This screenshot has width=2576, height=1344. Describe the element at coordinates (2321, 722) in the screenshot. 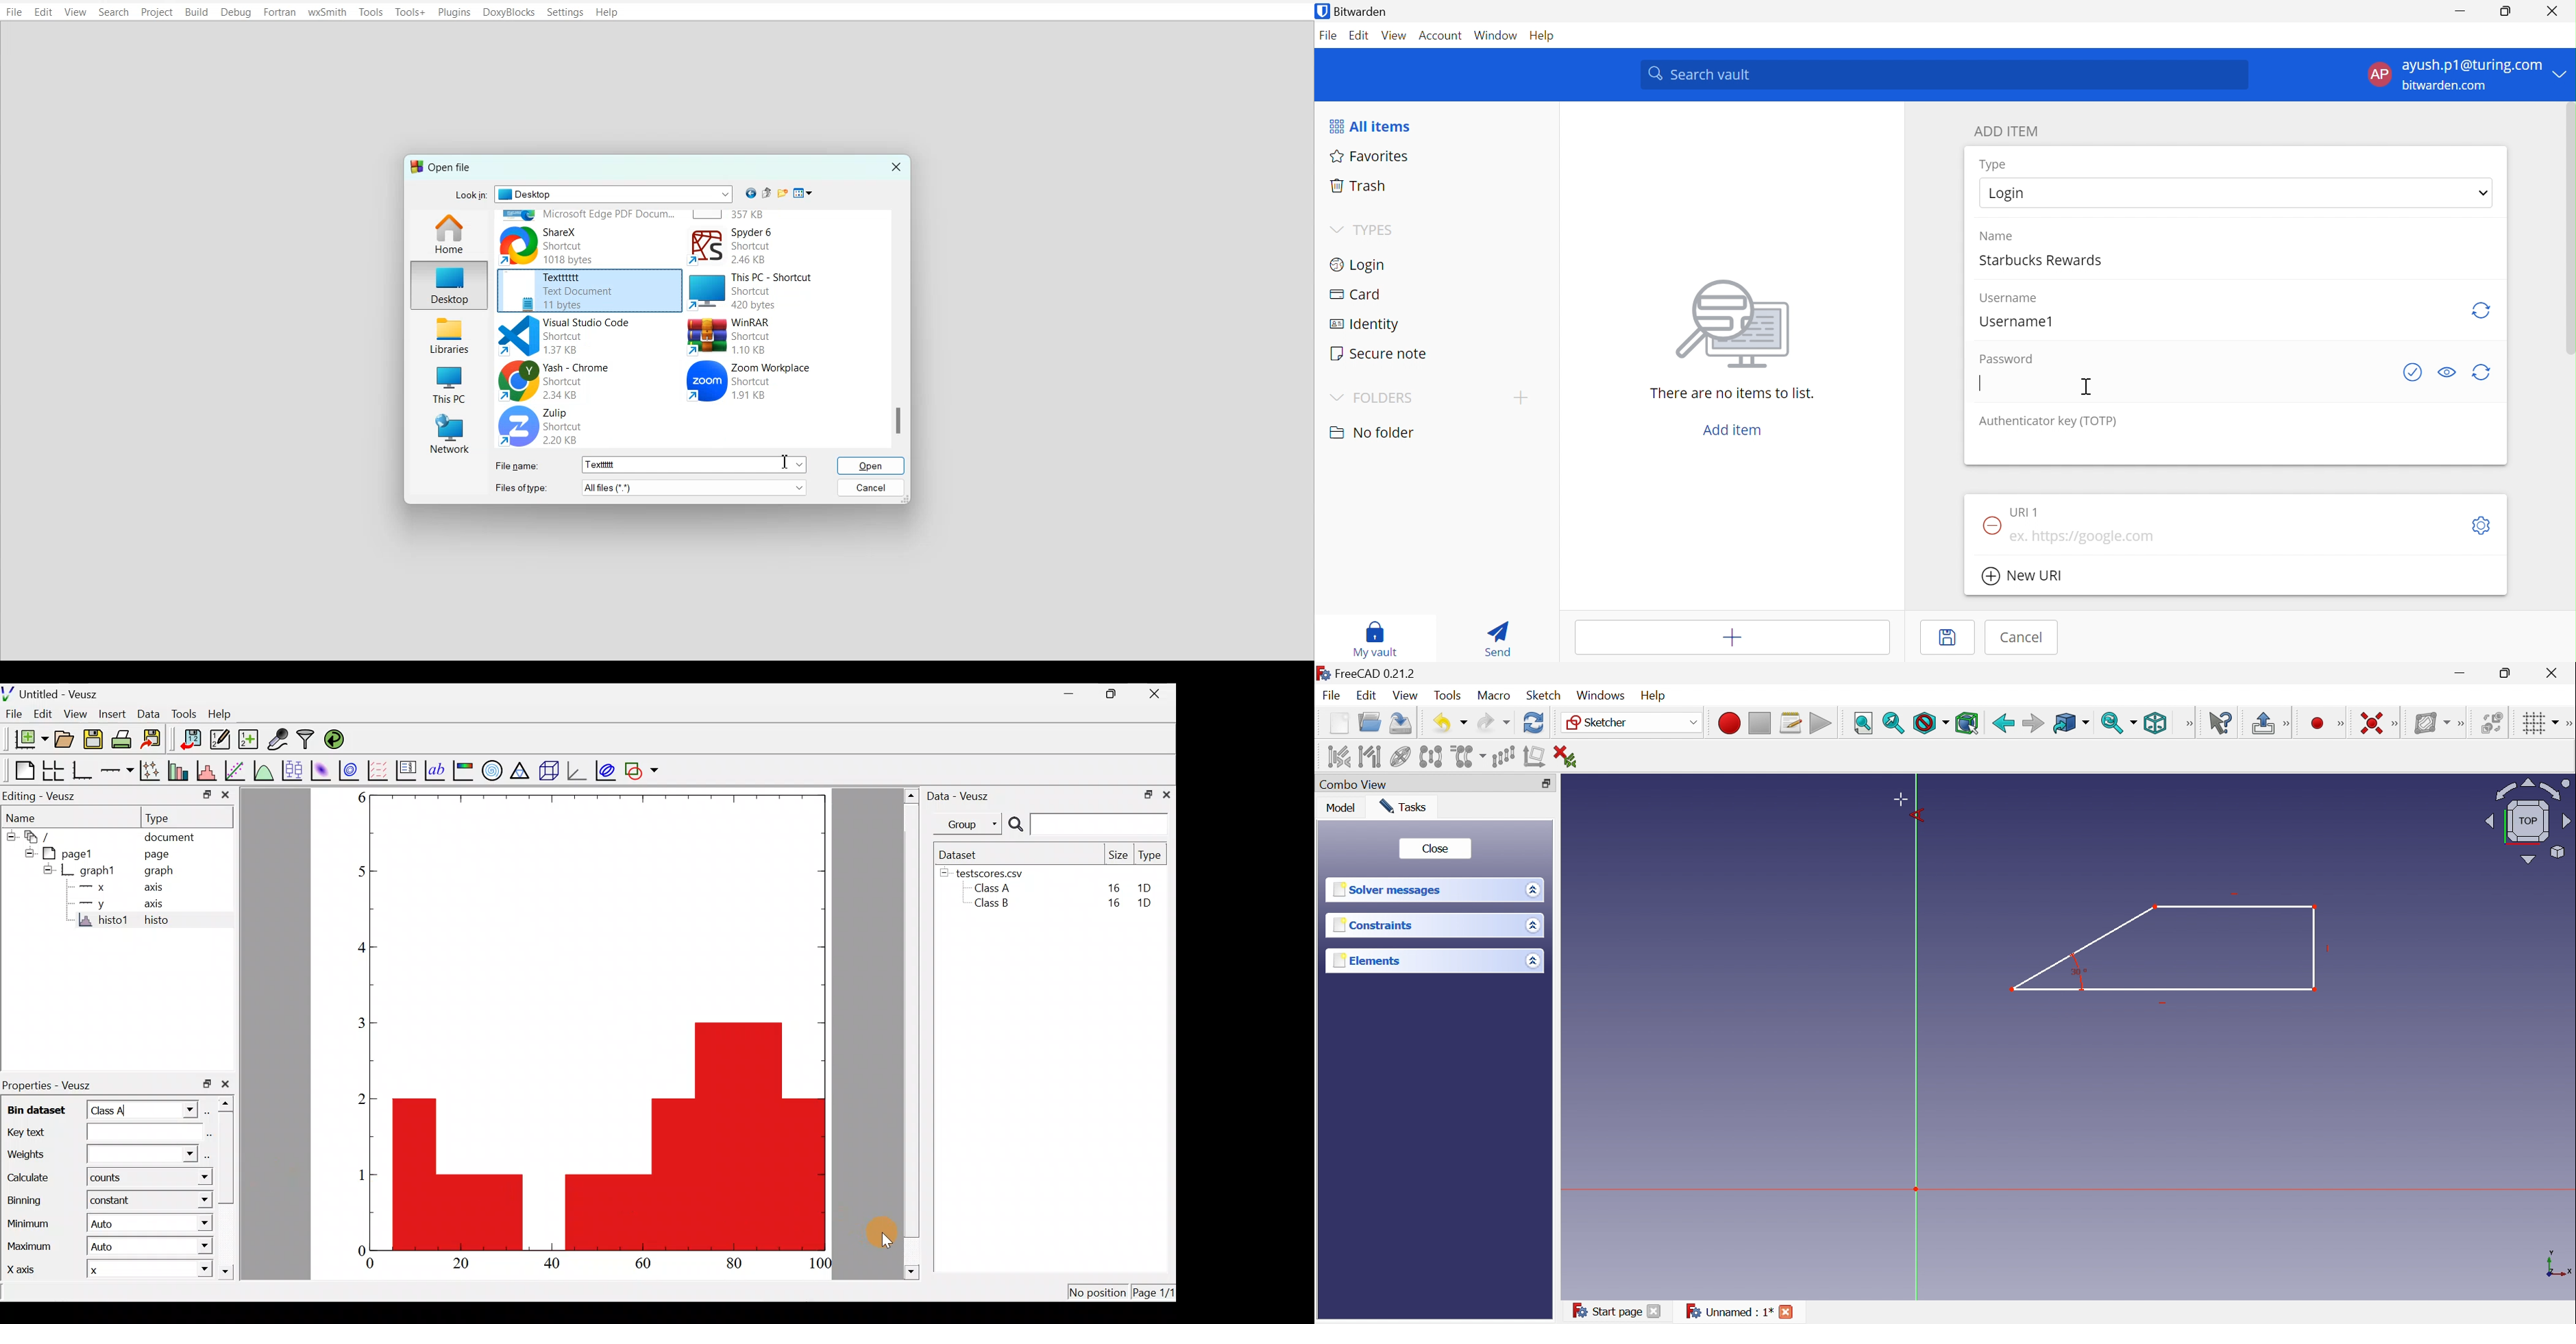

I see `Constraint vertically` at that location.